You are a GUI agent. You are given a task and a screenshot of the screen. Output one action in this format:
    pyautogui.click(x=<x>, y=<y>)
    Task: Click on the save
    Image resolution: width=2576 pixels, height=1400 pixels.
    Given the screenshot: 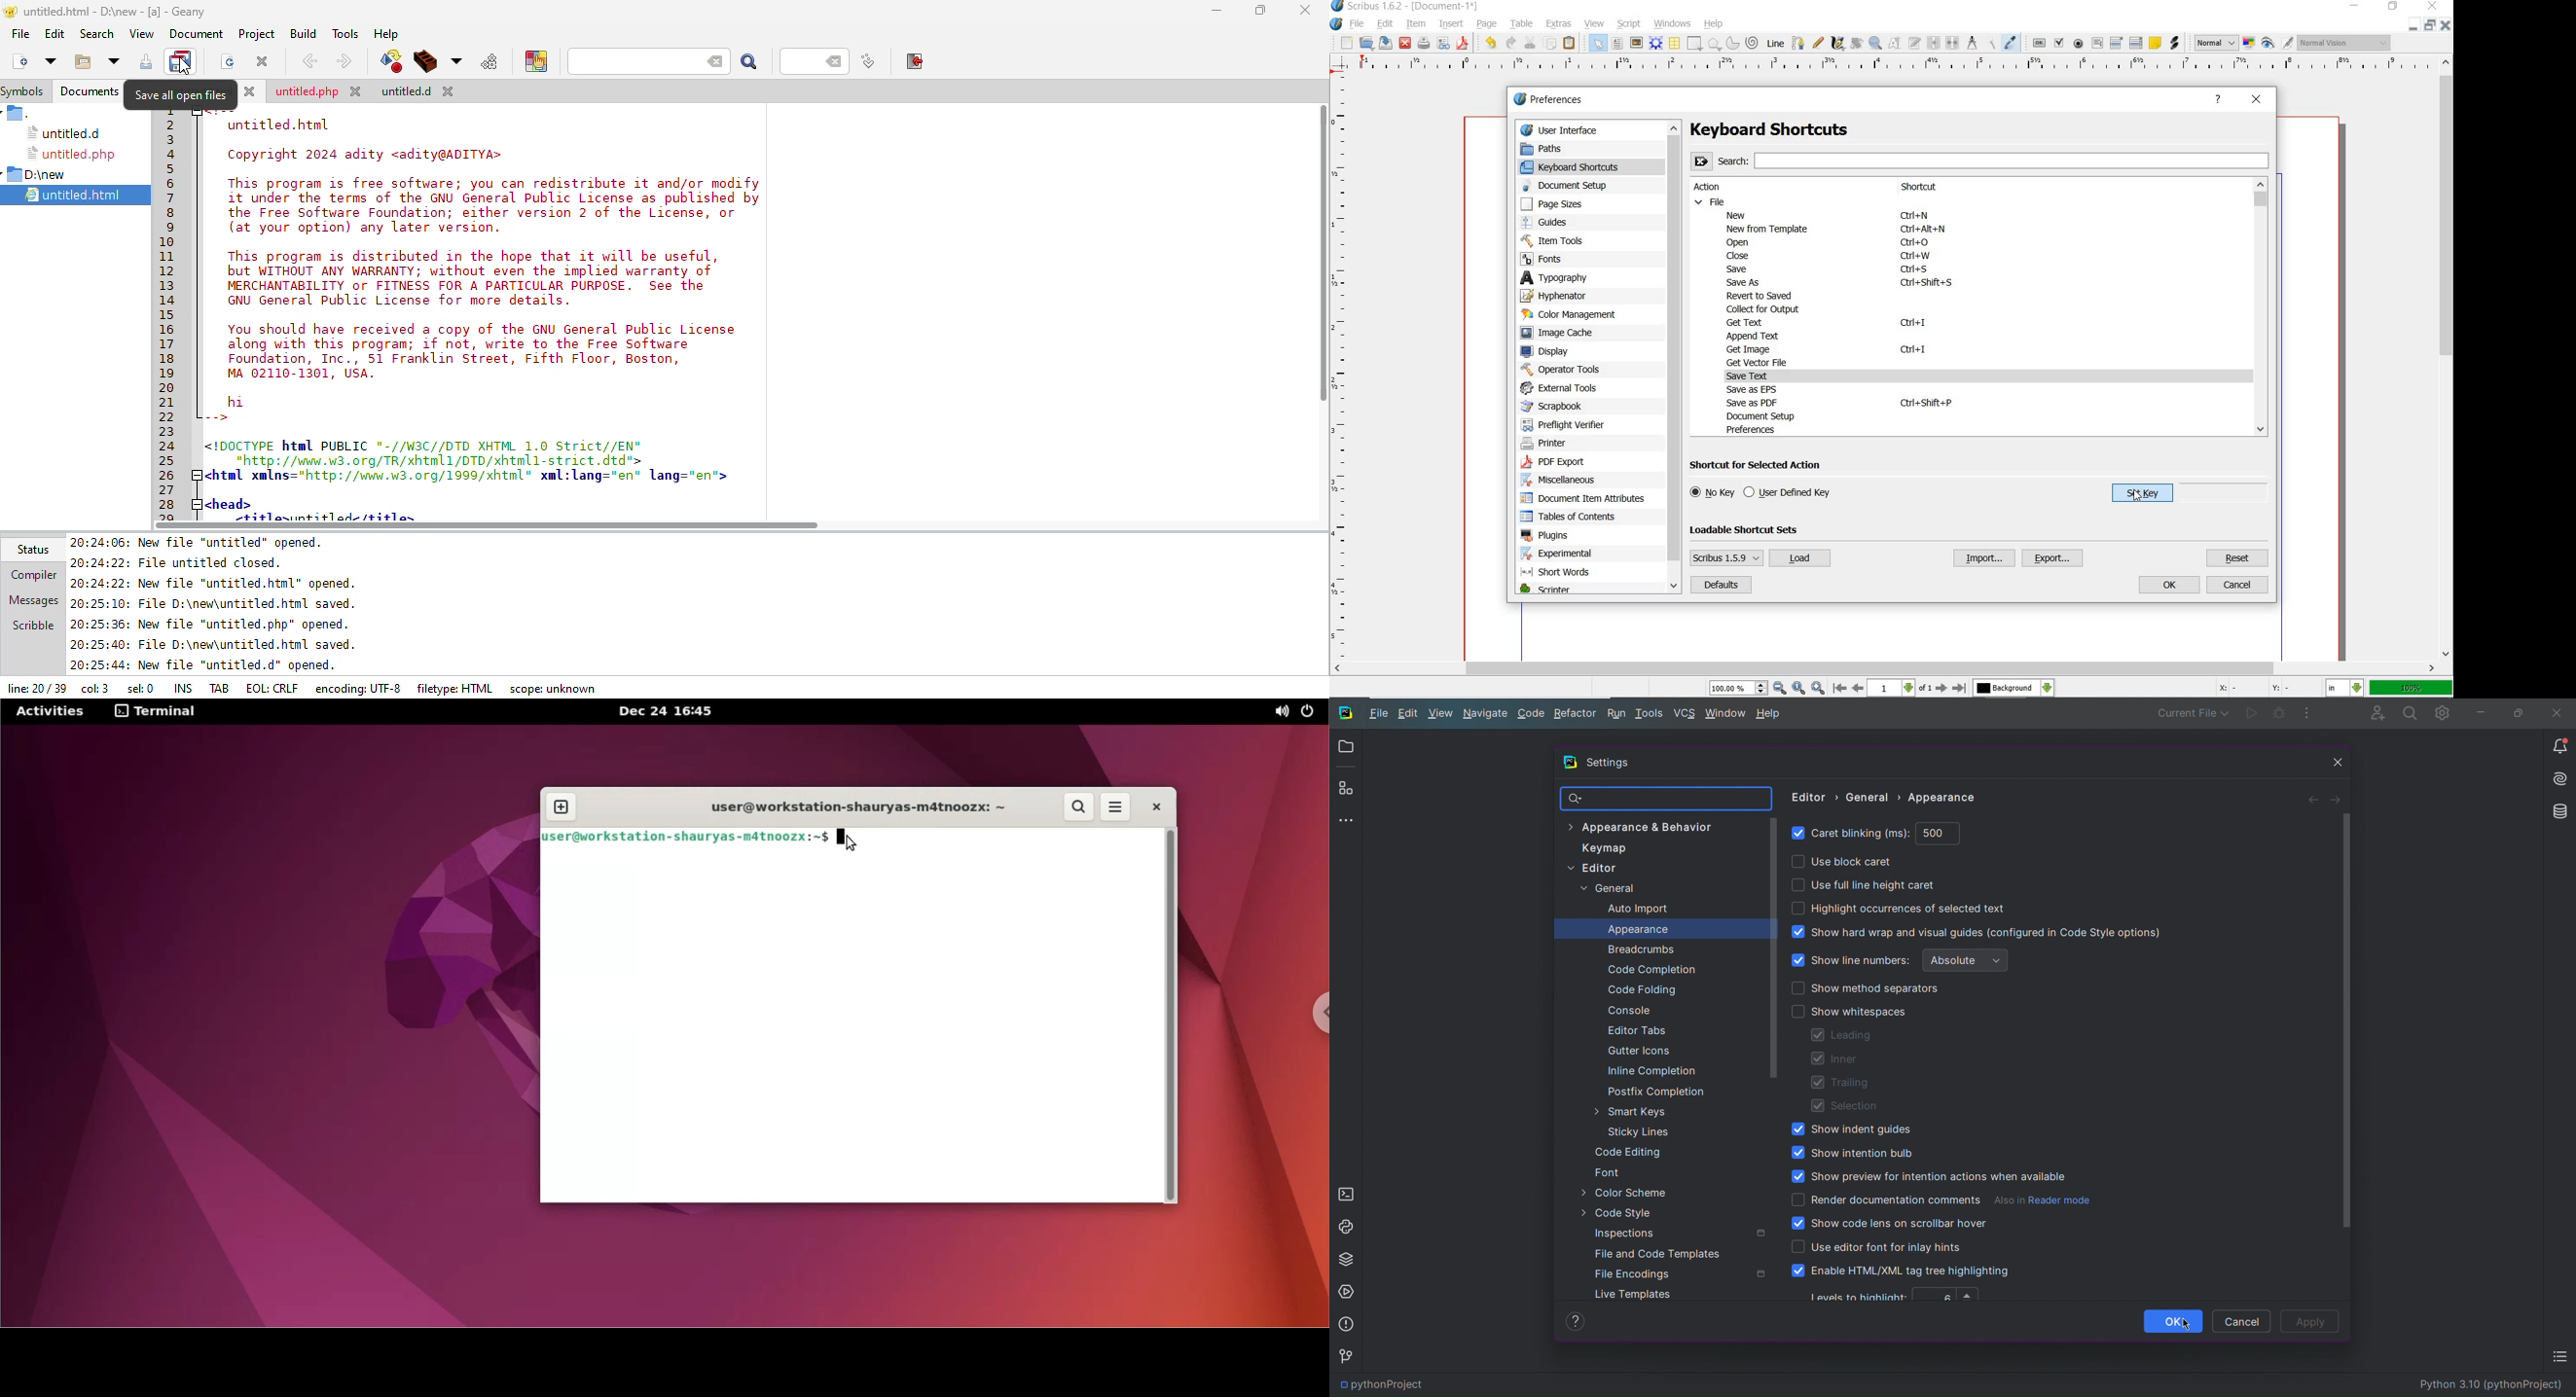 What is the action you would take?
    pyautogui.click(x=1741, y=268)
    